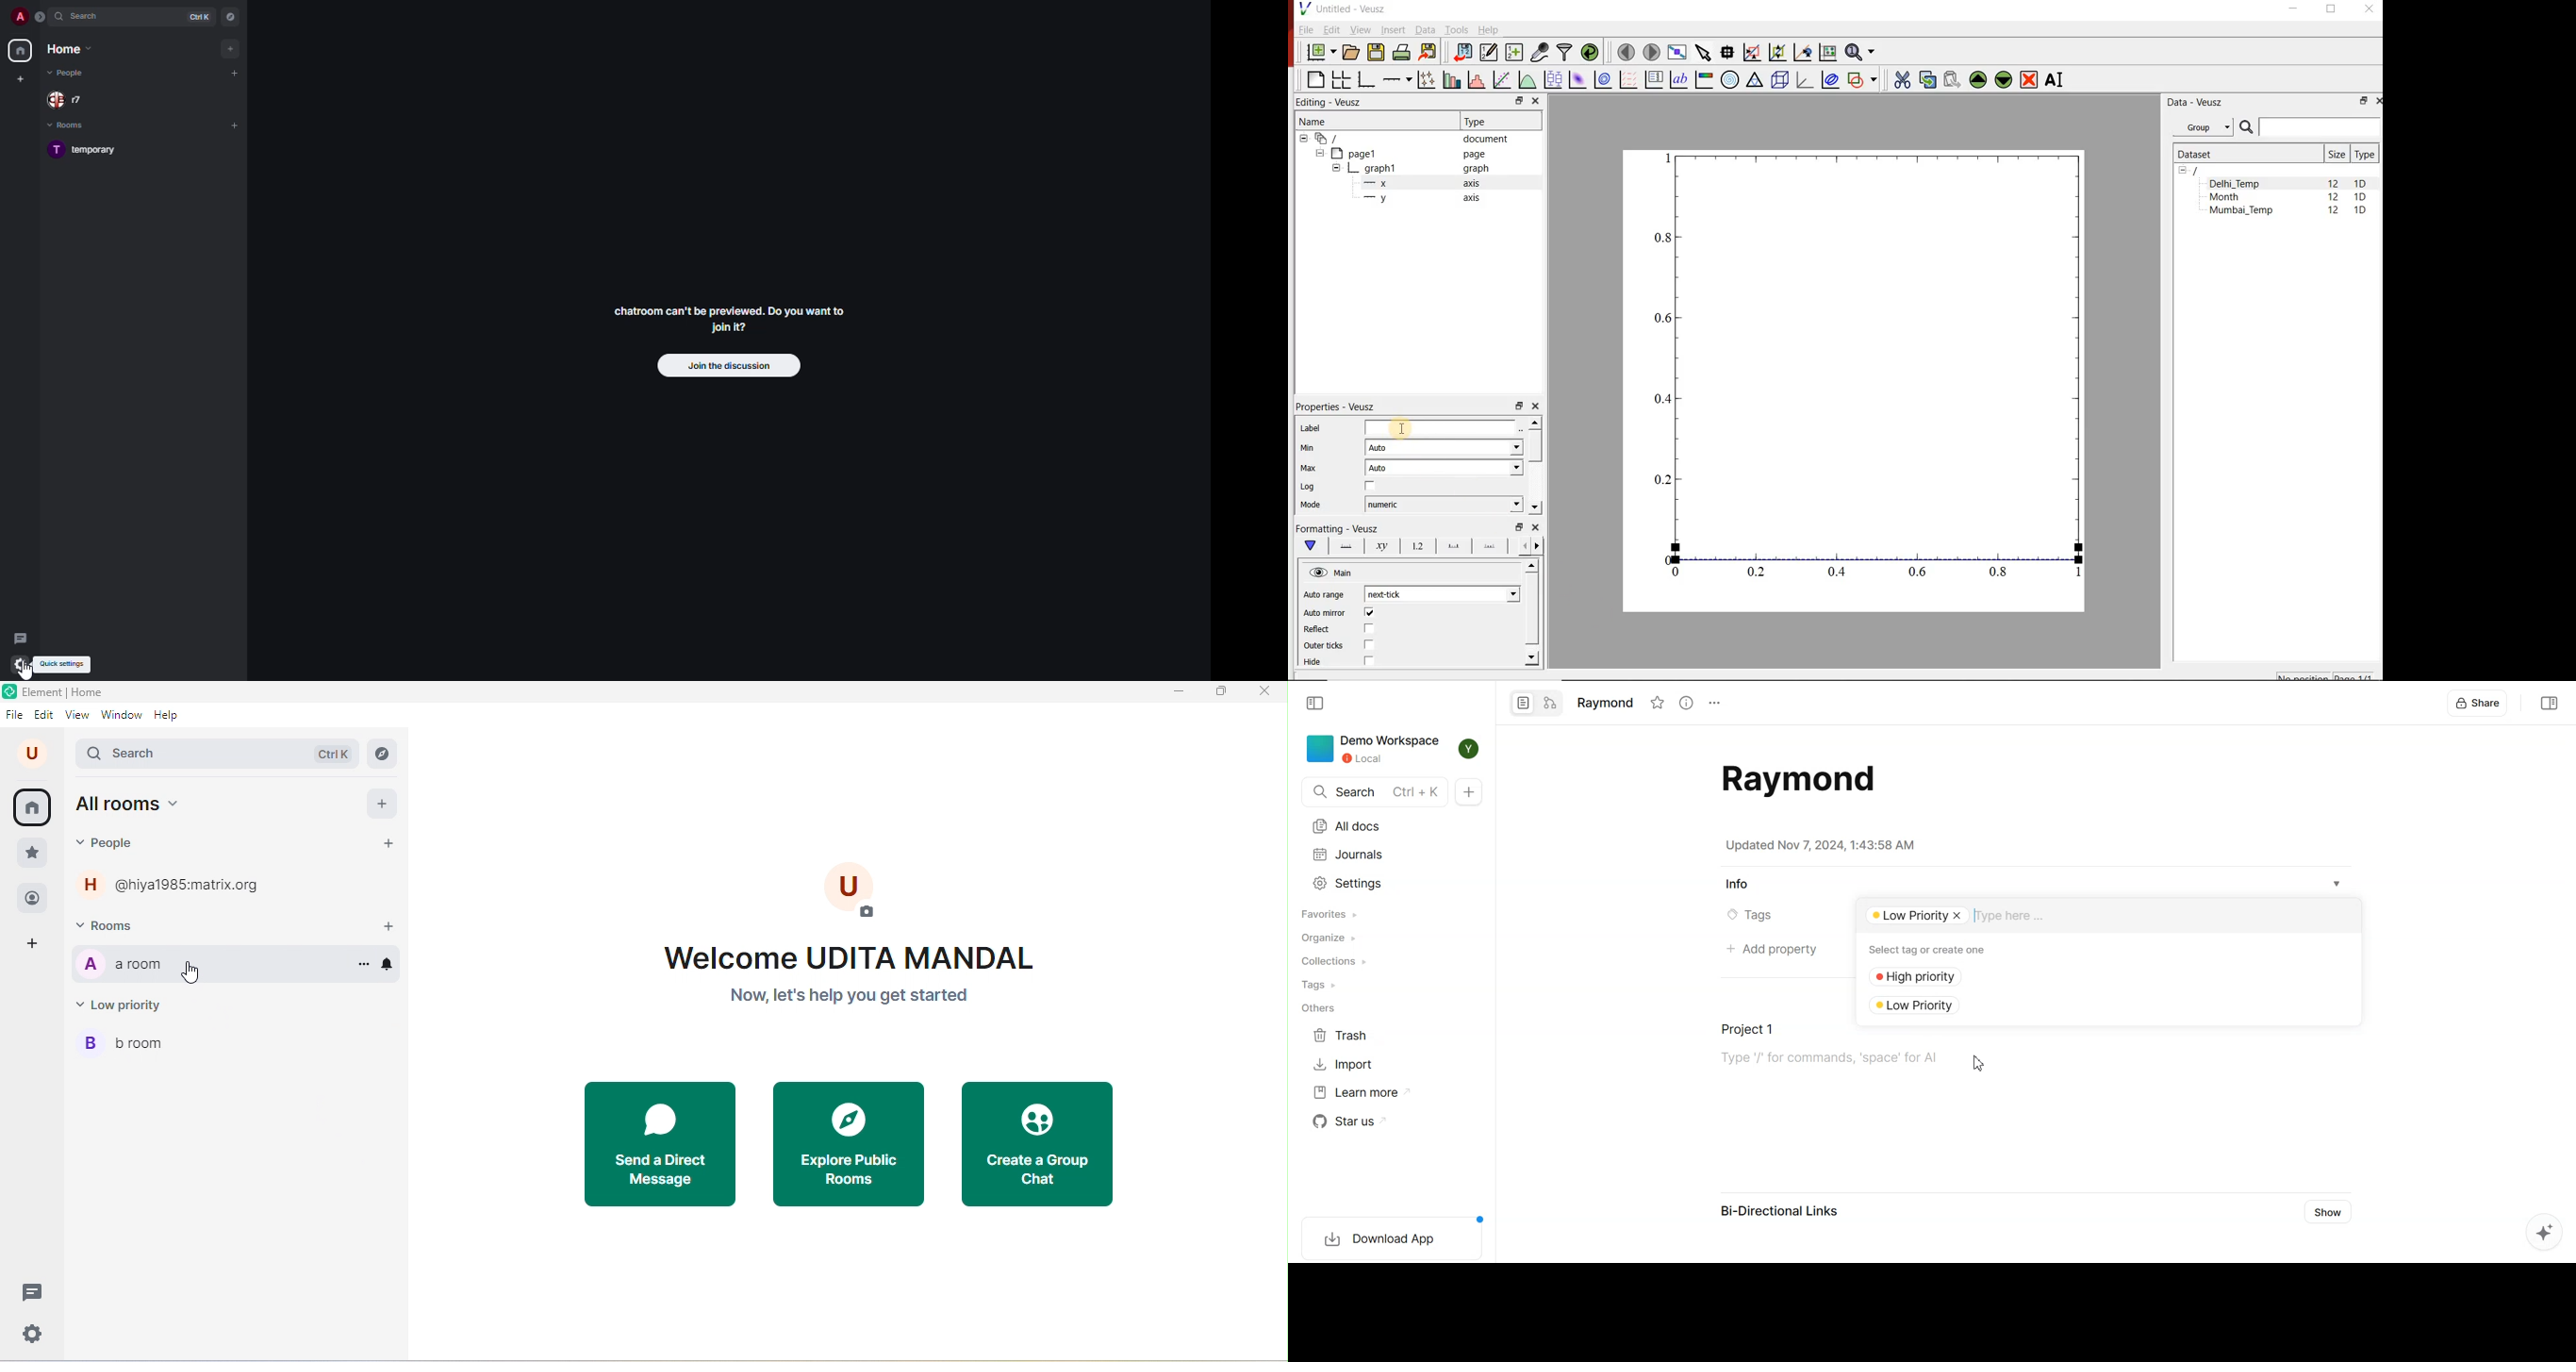 Image resolution: width=2576 pixels, height=1372 pixels. I want to click on Favorite, so click(1657, 702).